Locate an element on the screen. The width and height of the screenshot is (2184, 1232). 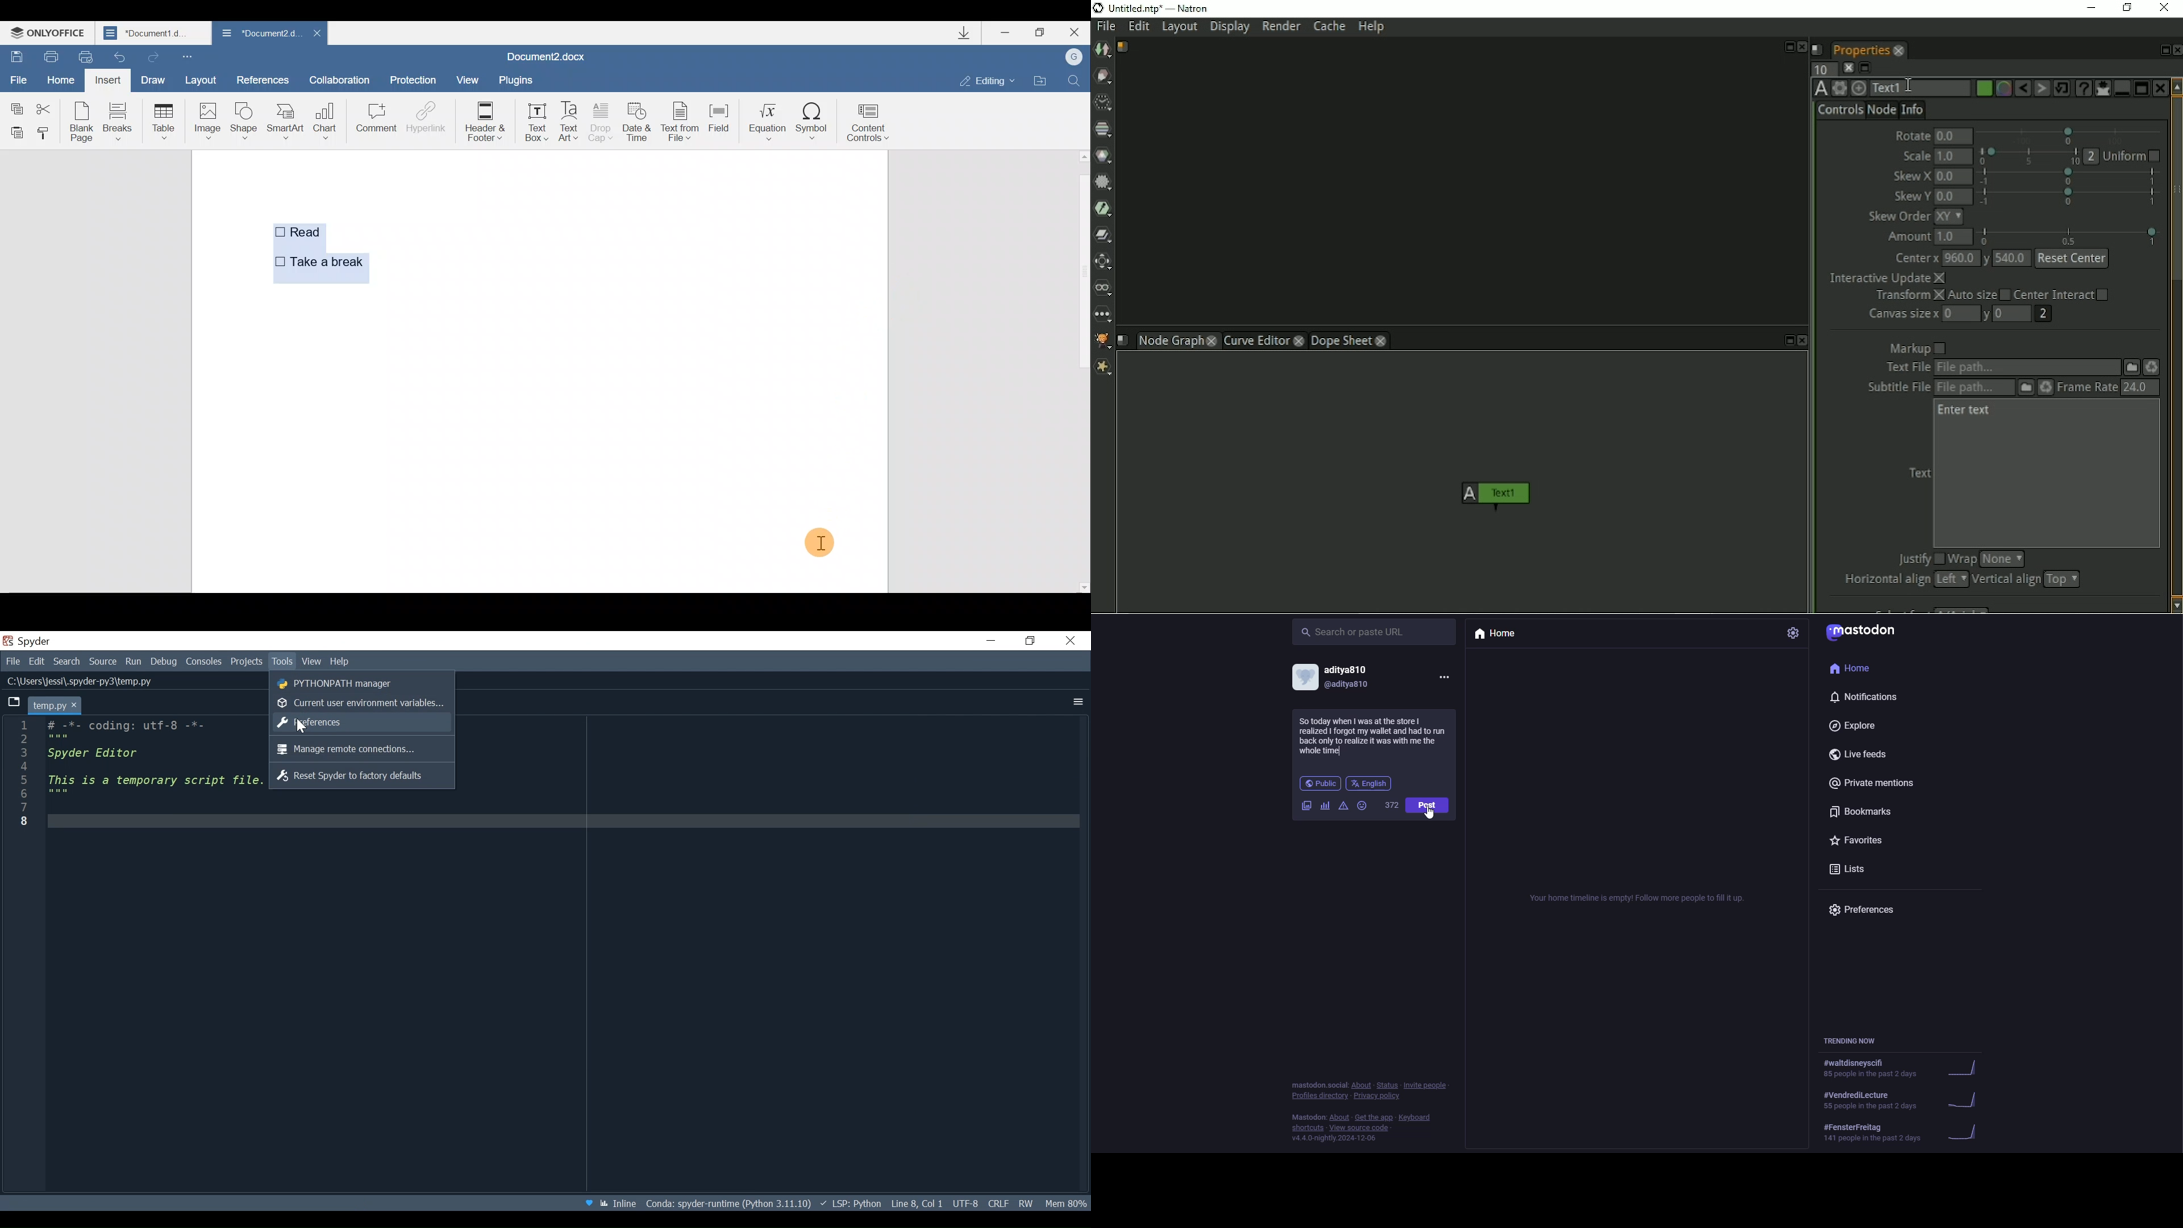
Maximum number of panels is located at coordinates (1823, 68).